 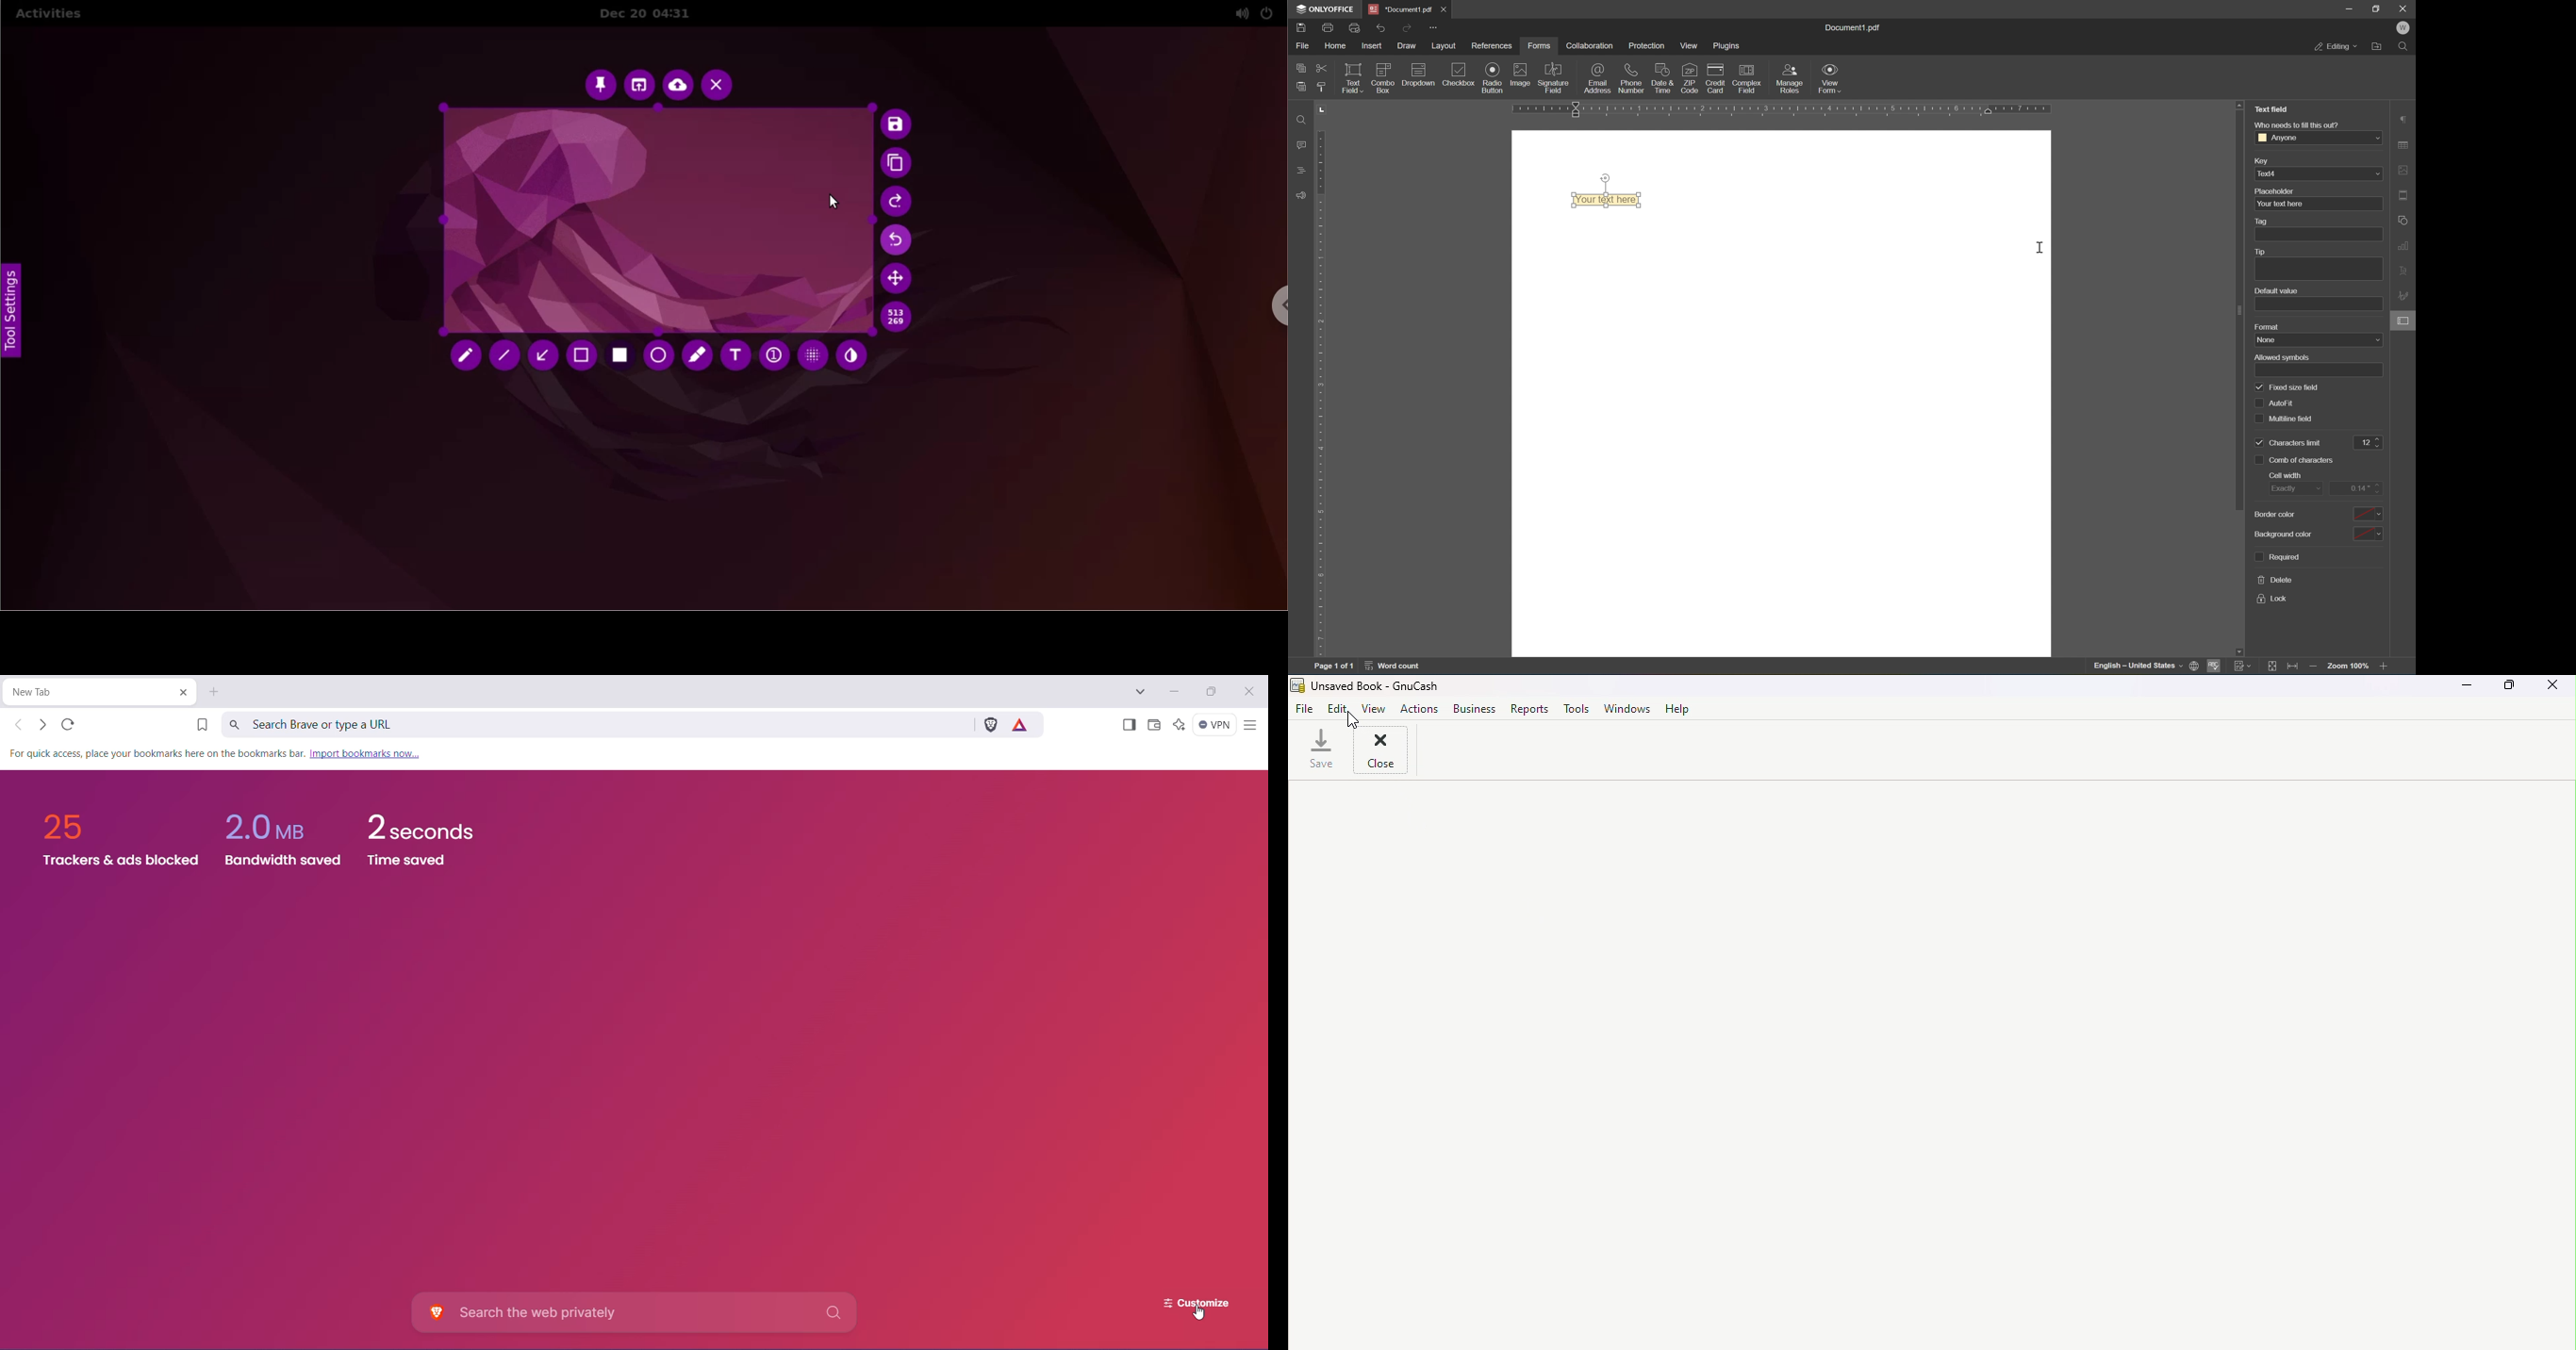 What do you see at coordinates (1390, 665) in the screenshot?
I see `word count` at bounding box center [1390, 665].